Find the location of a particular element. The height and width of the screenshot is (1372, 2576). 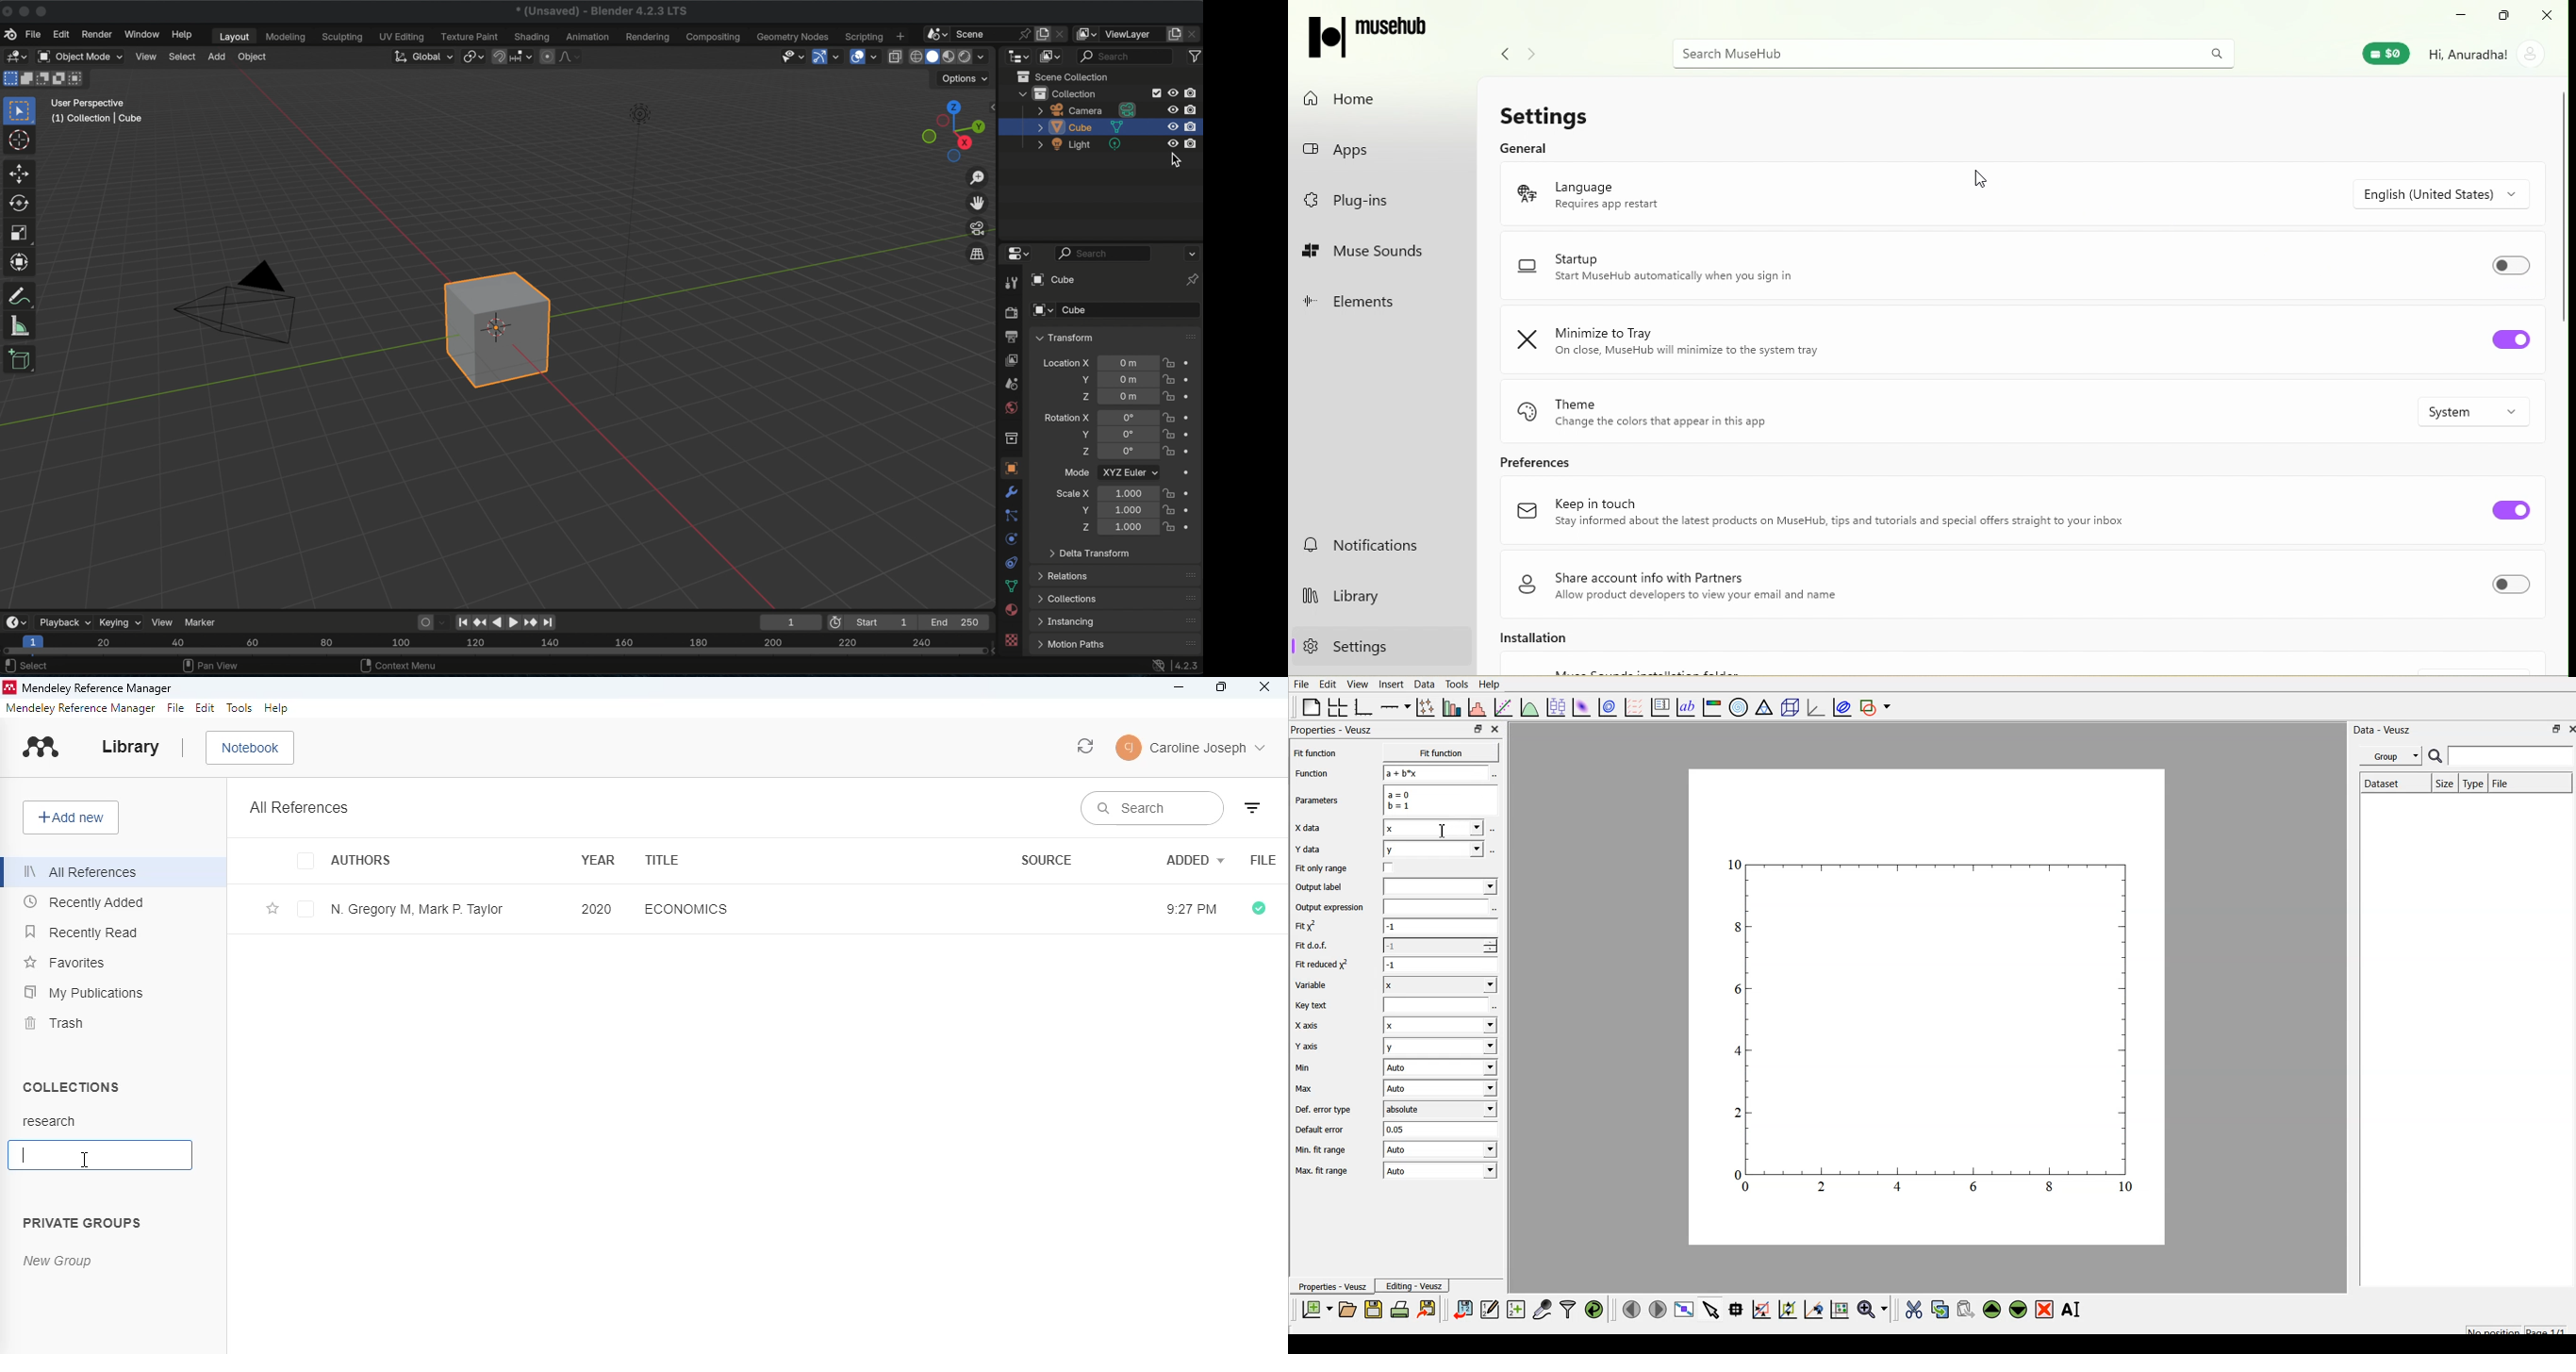

Auto is located at coordinates (1441, 1171).